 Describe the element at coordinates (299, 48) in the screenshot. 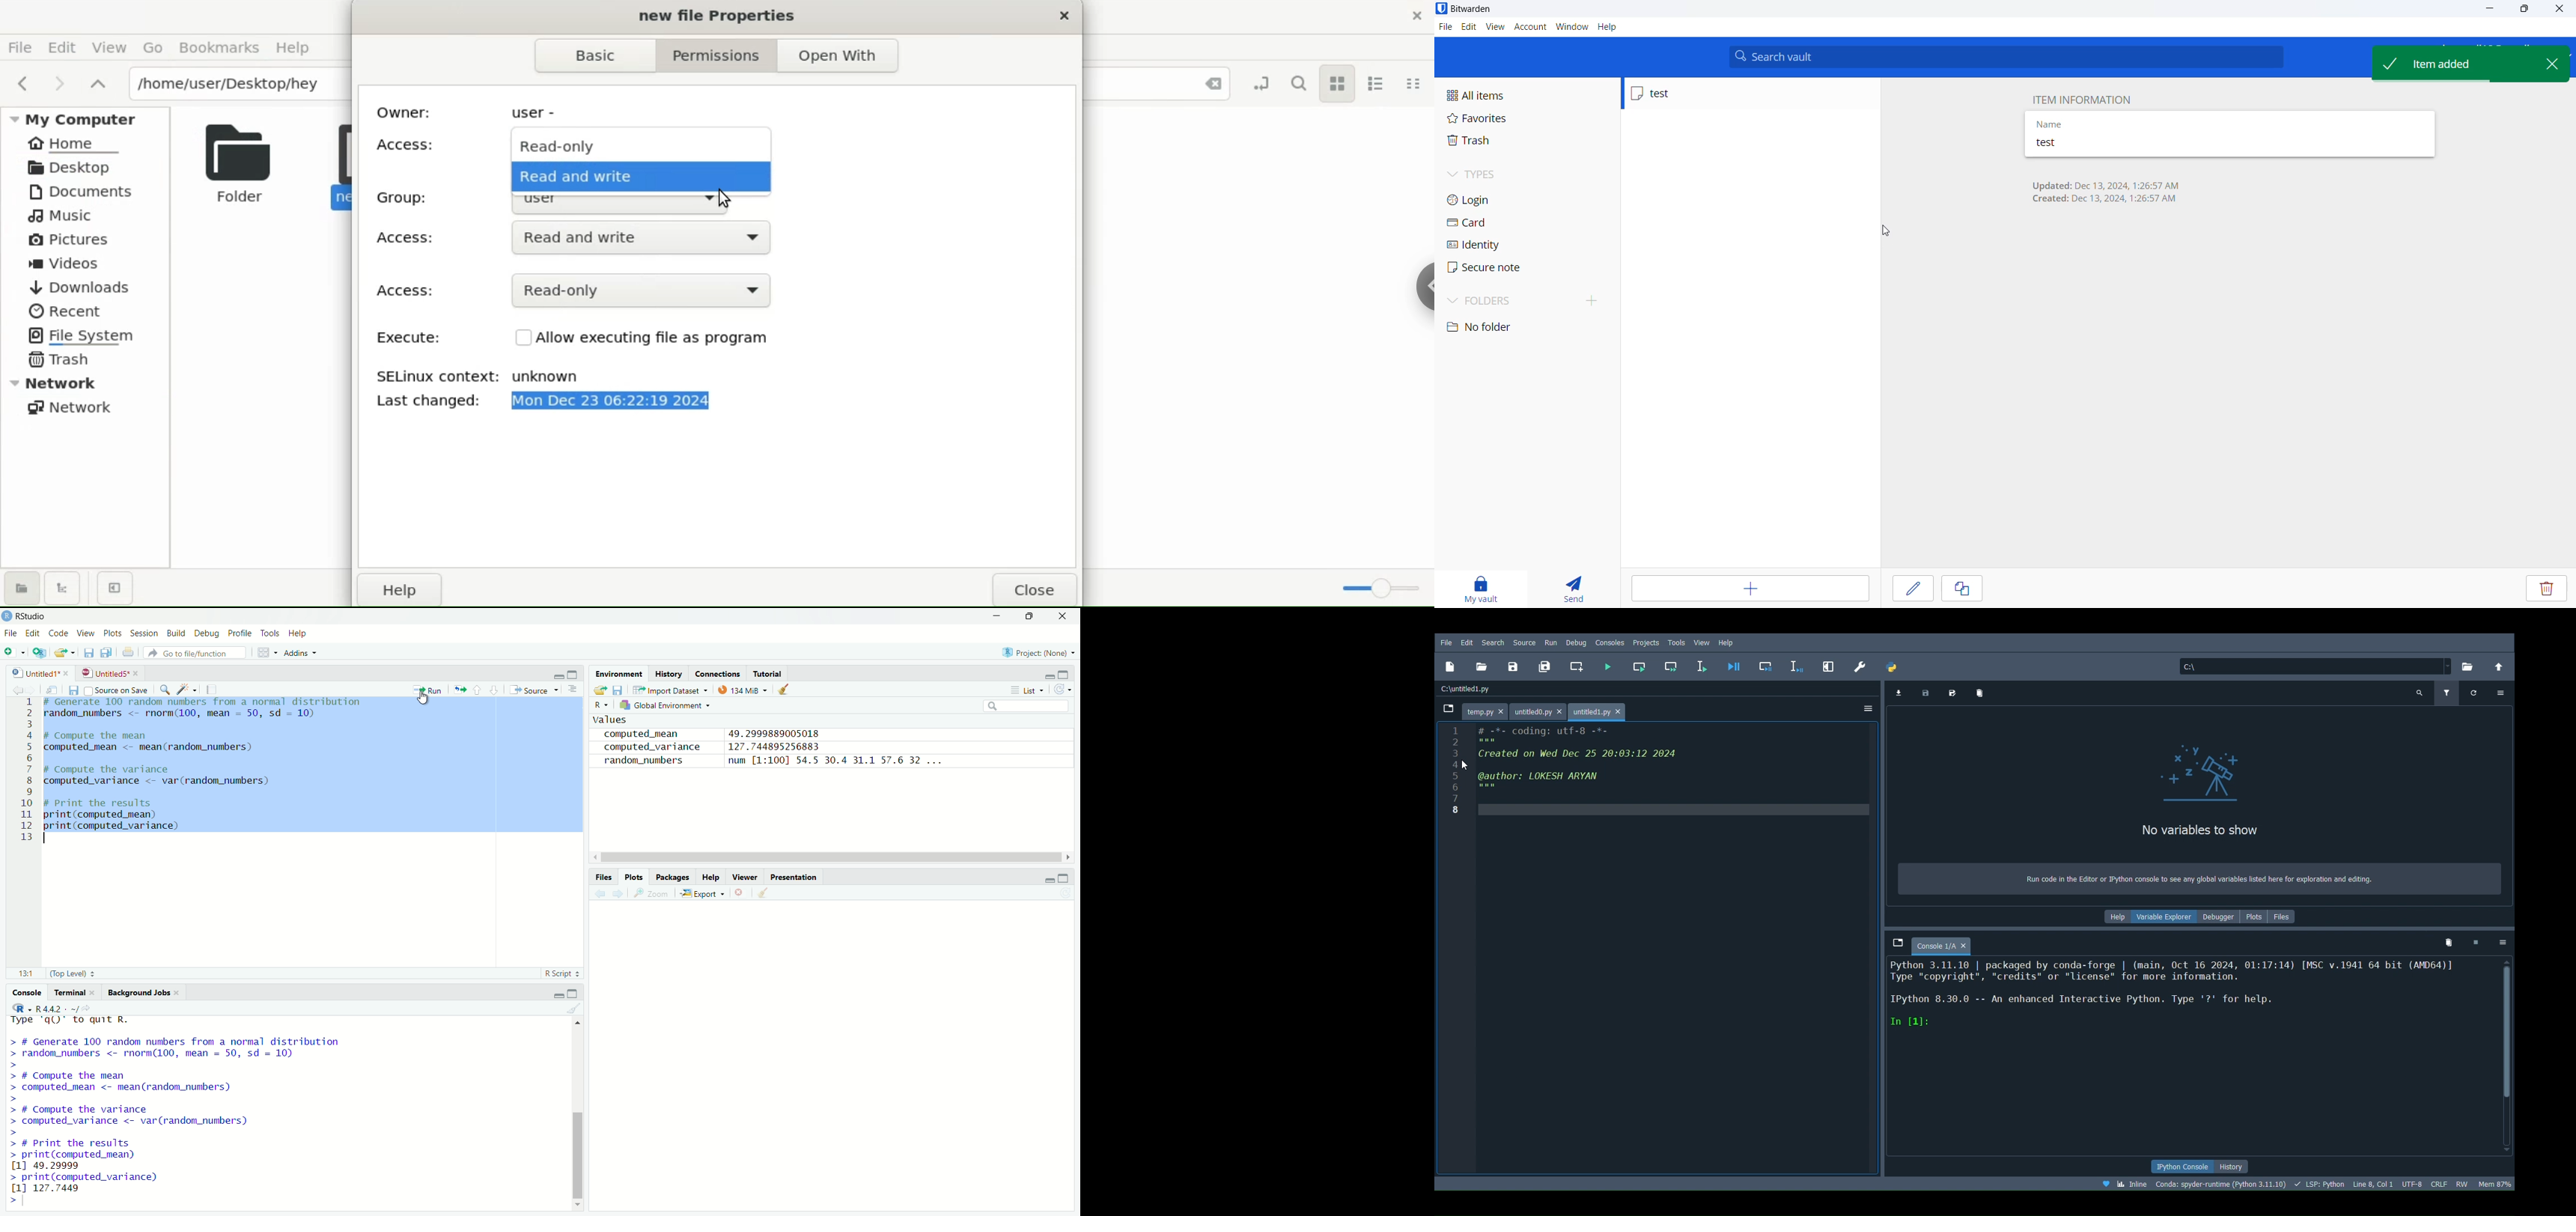

I see `Help` at that location.